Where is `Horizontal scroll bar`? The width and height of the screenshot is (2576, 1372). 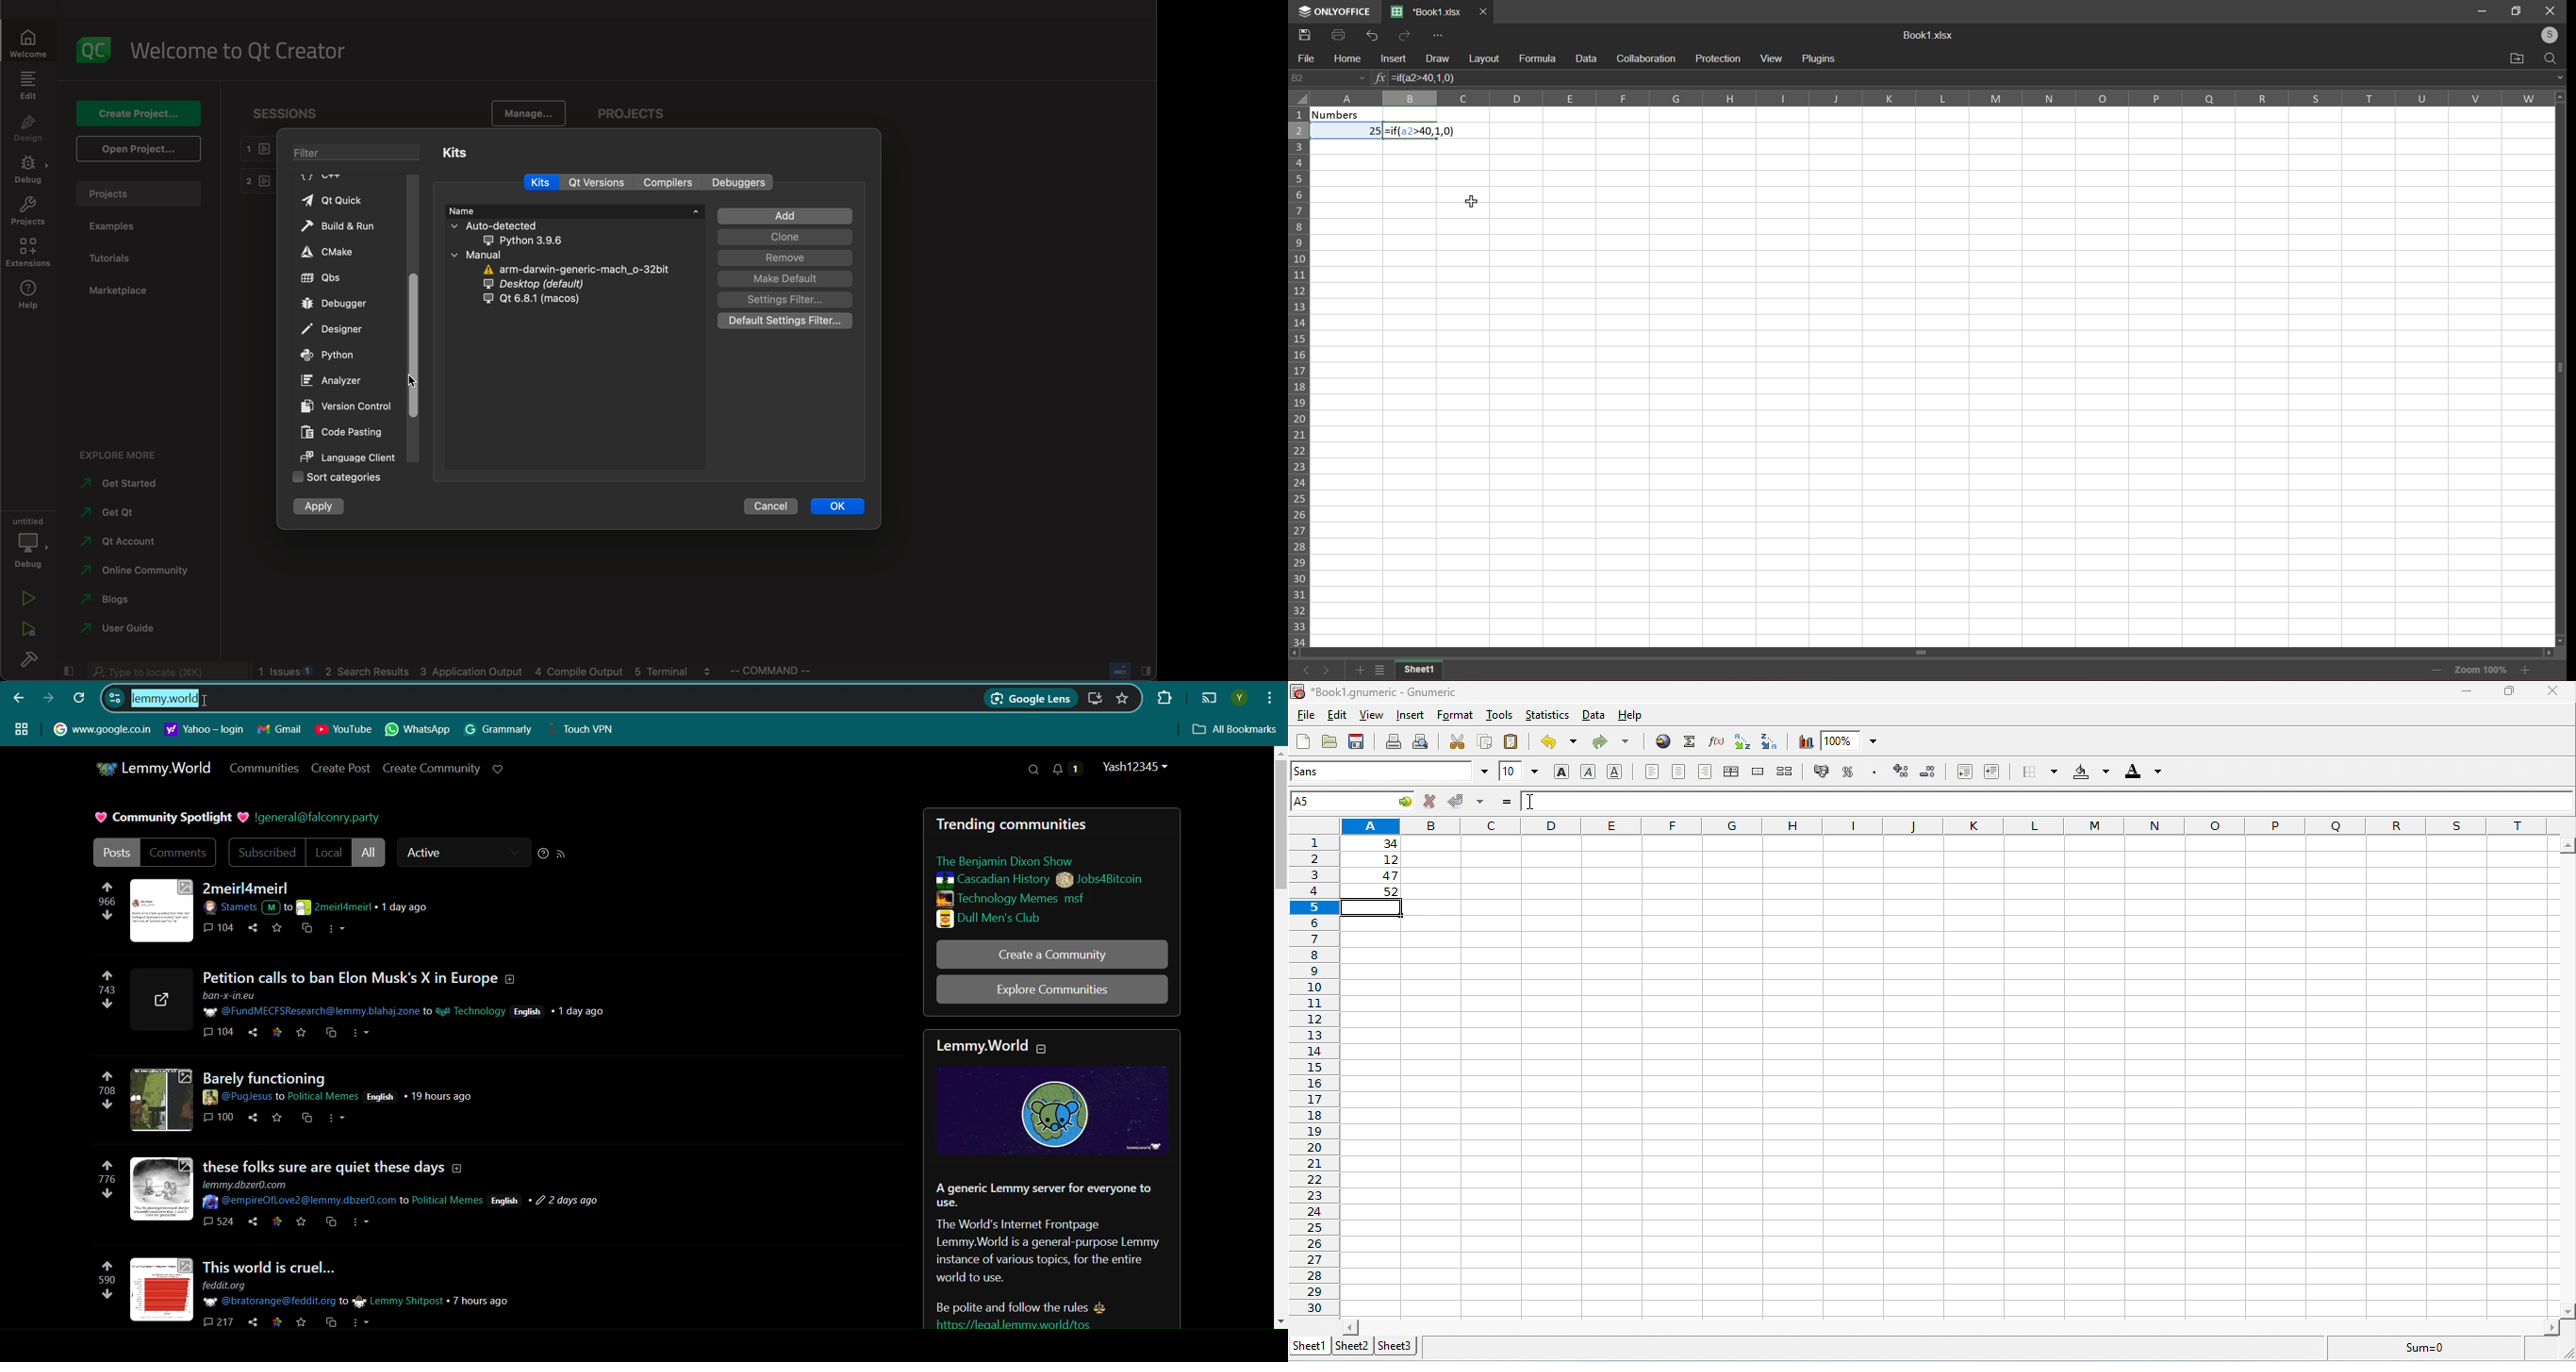 Horizontal scroll bar is located at coordinates (1923, 651).